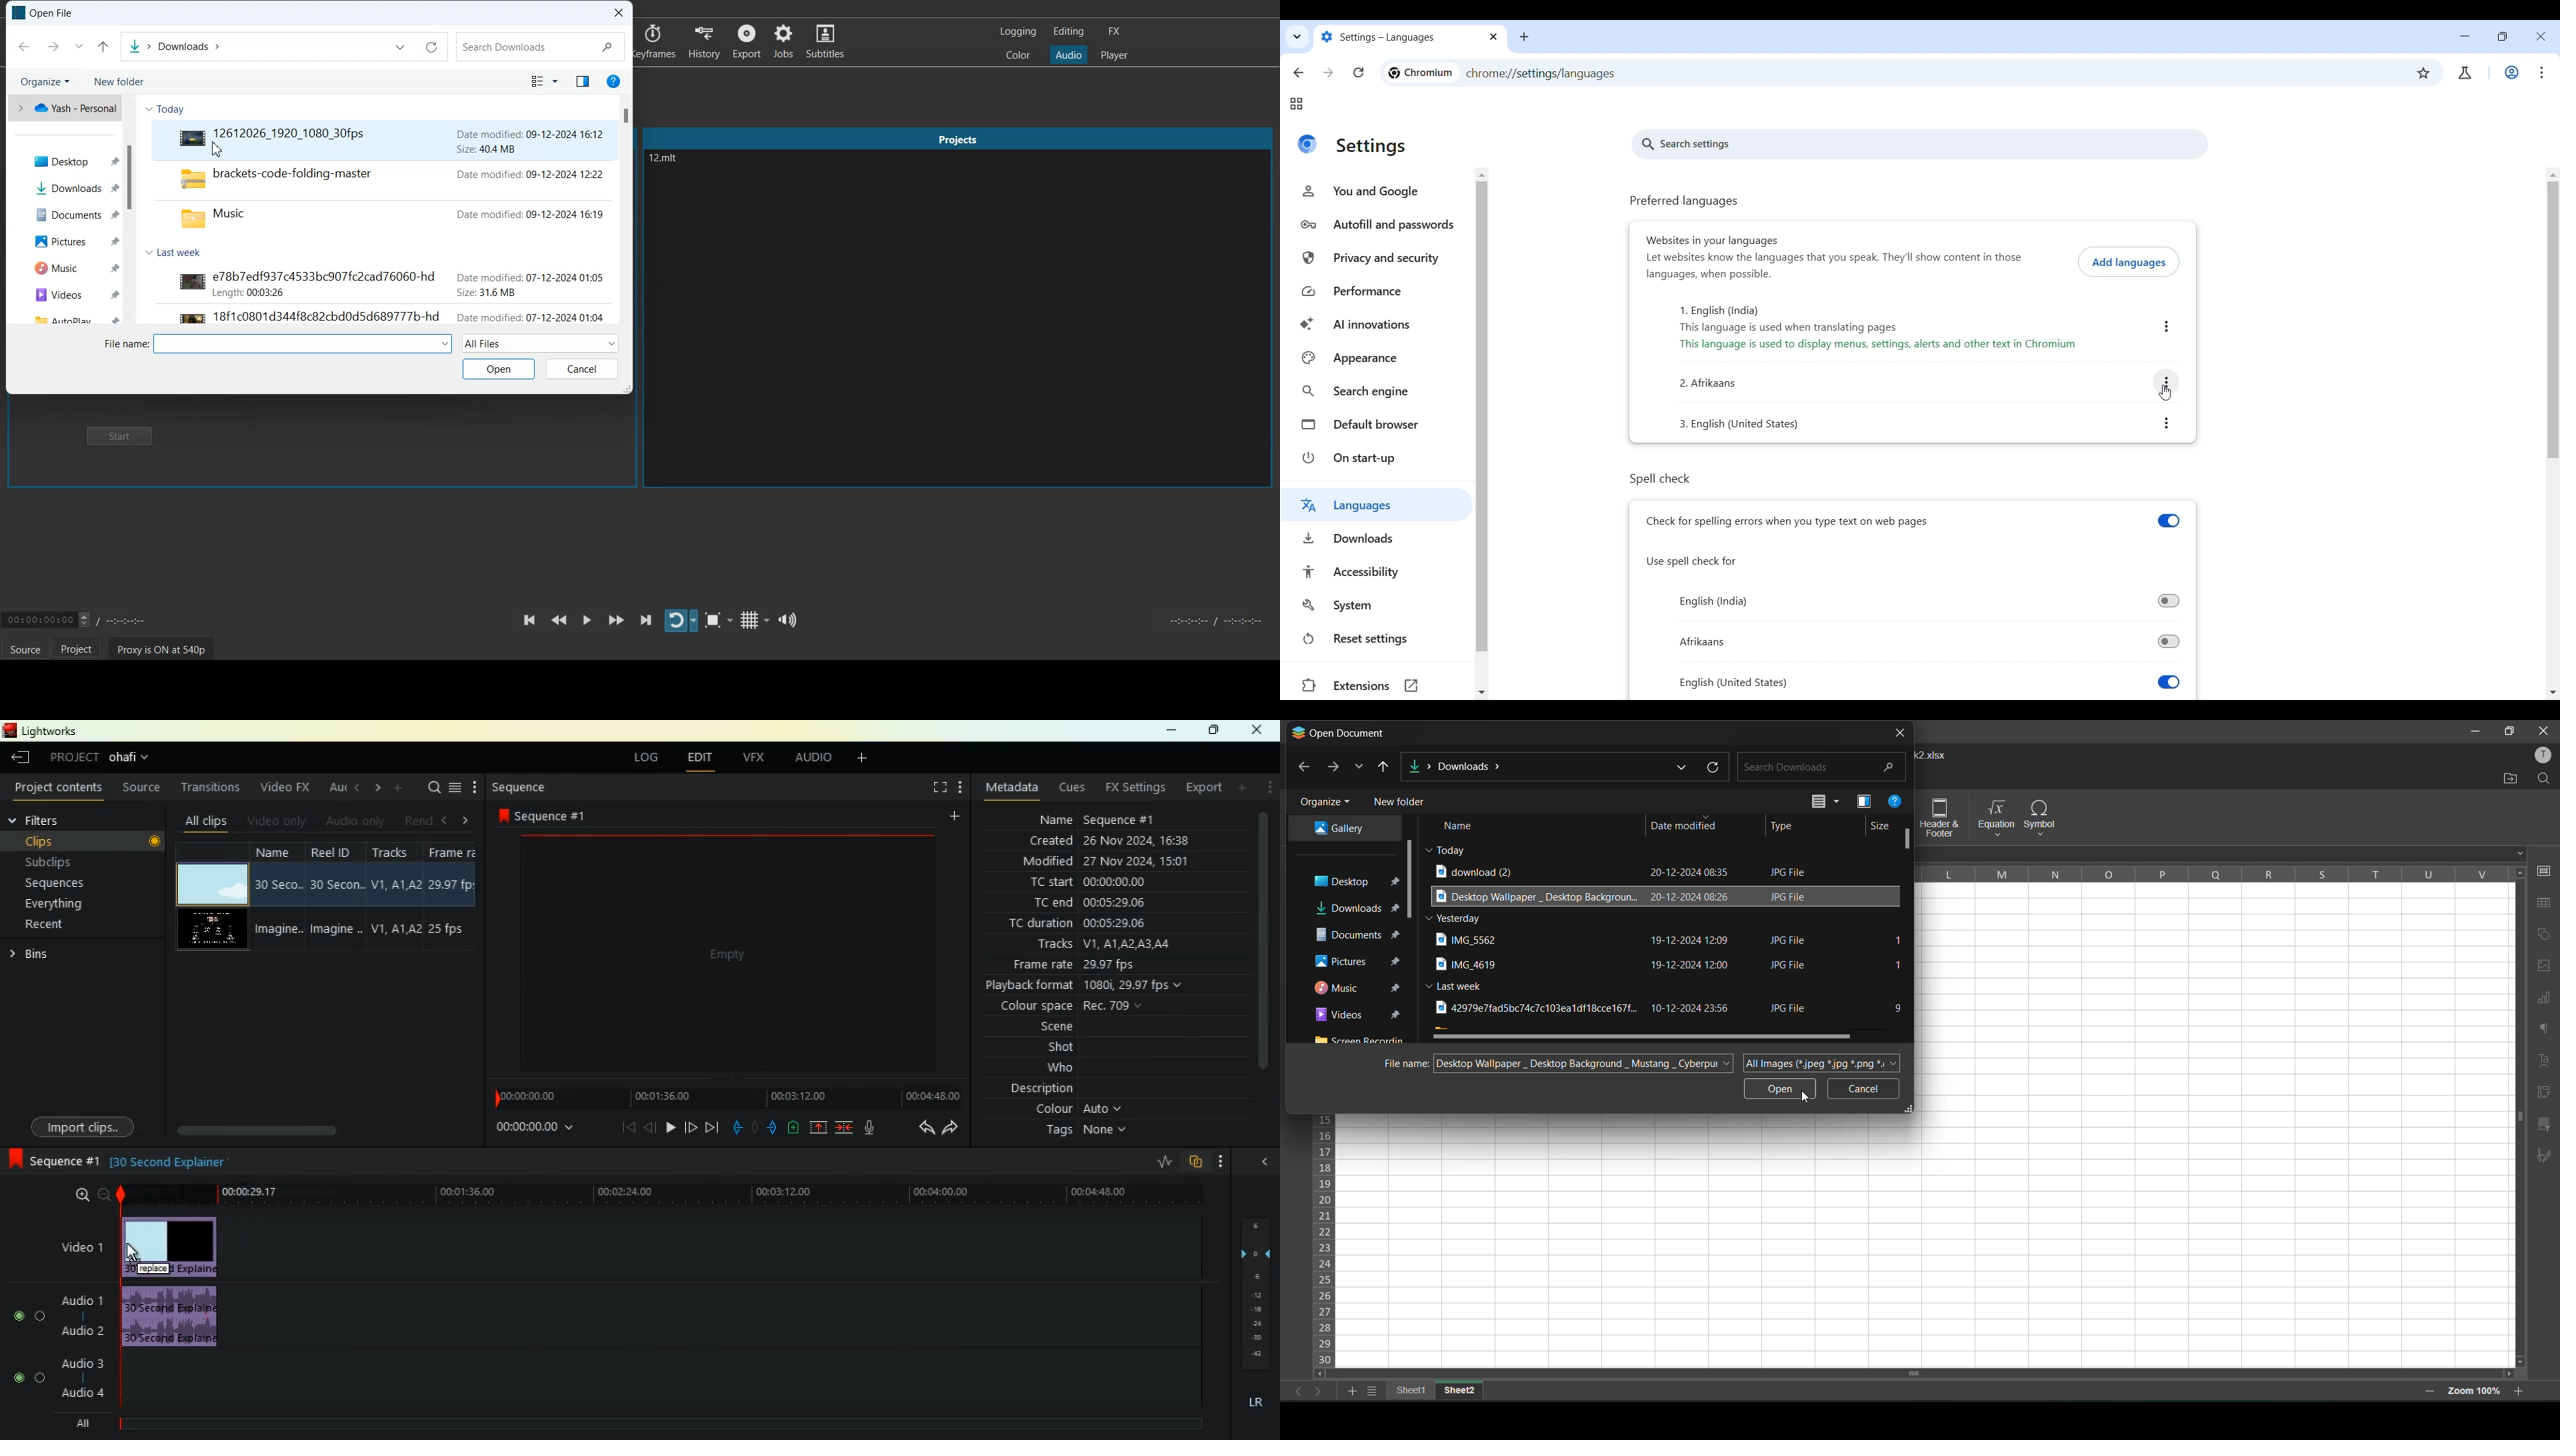 The height and width of the screenshot is (1456, 2576). Describe the element at coordinates (400, 47) in the screenshot. I see `Previous File` at that location.